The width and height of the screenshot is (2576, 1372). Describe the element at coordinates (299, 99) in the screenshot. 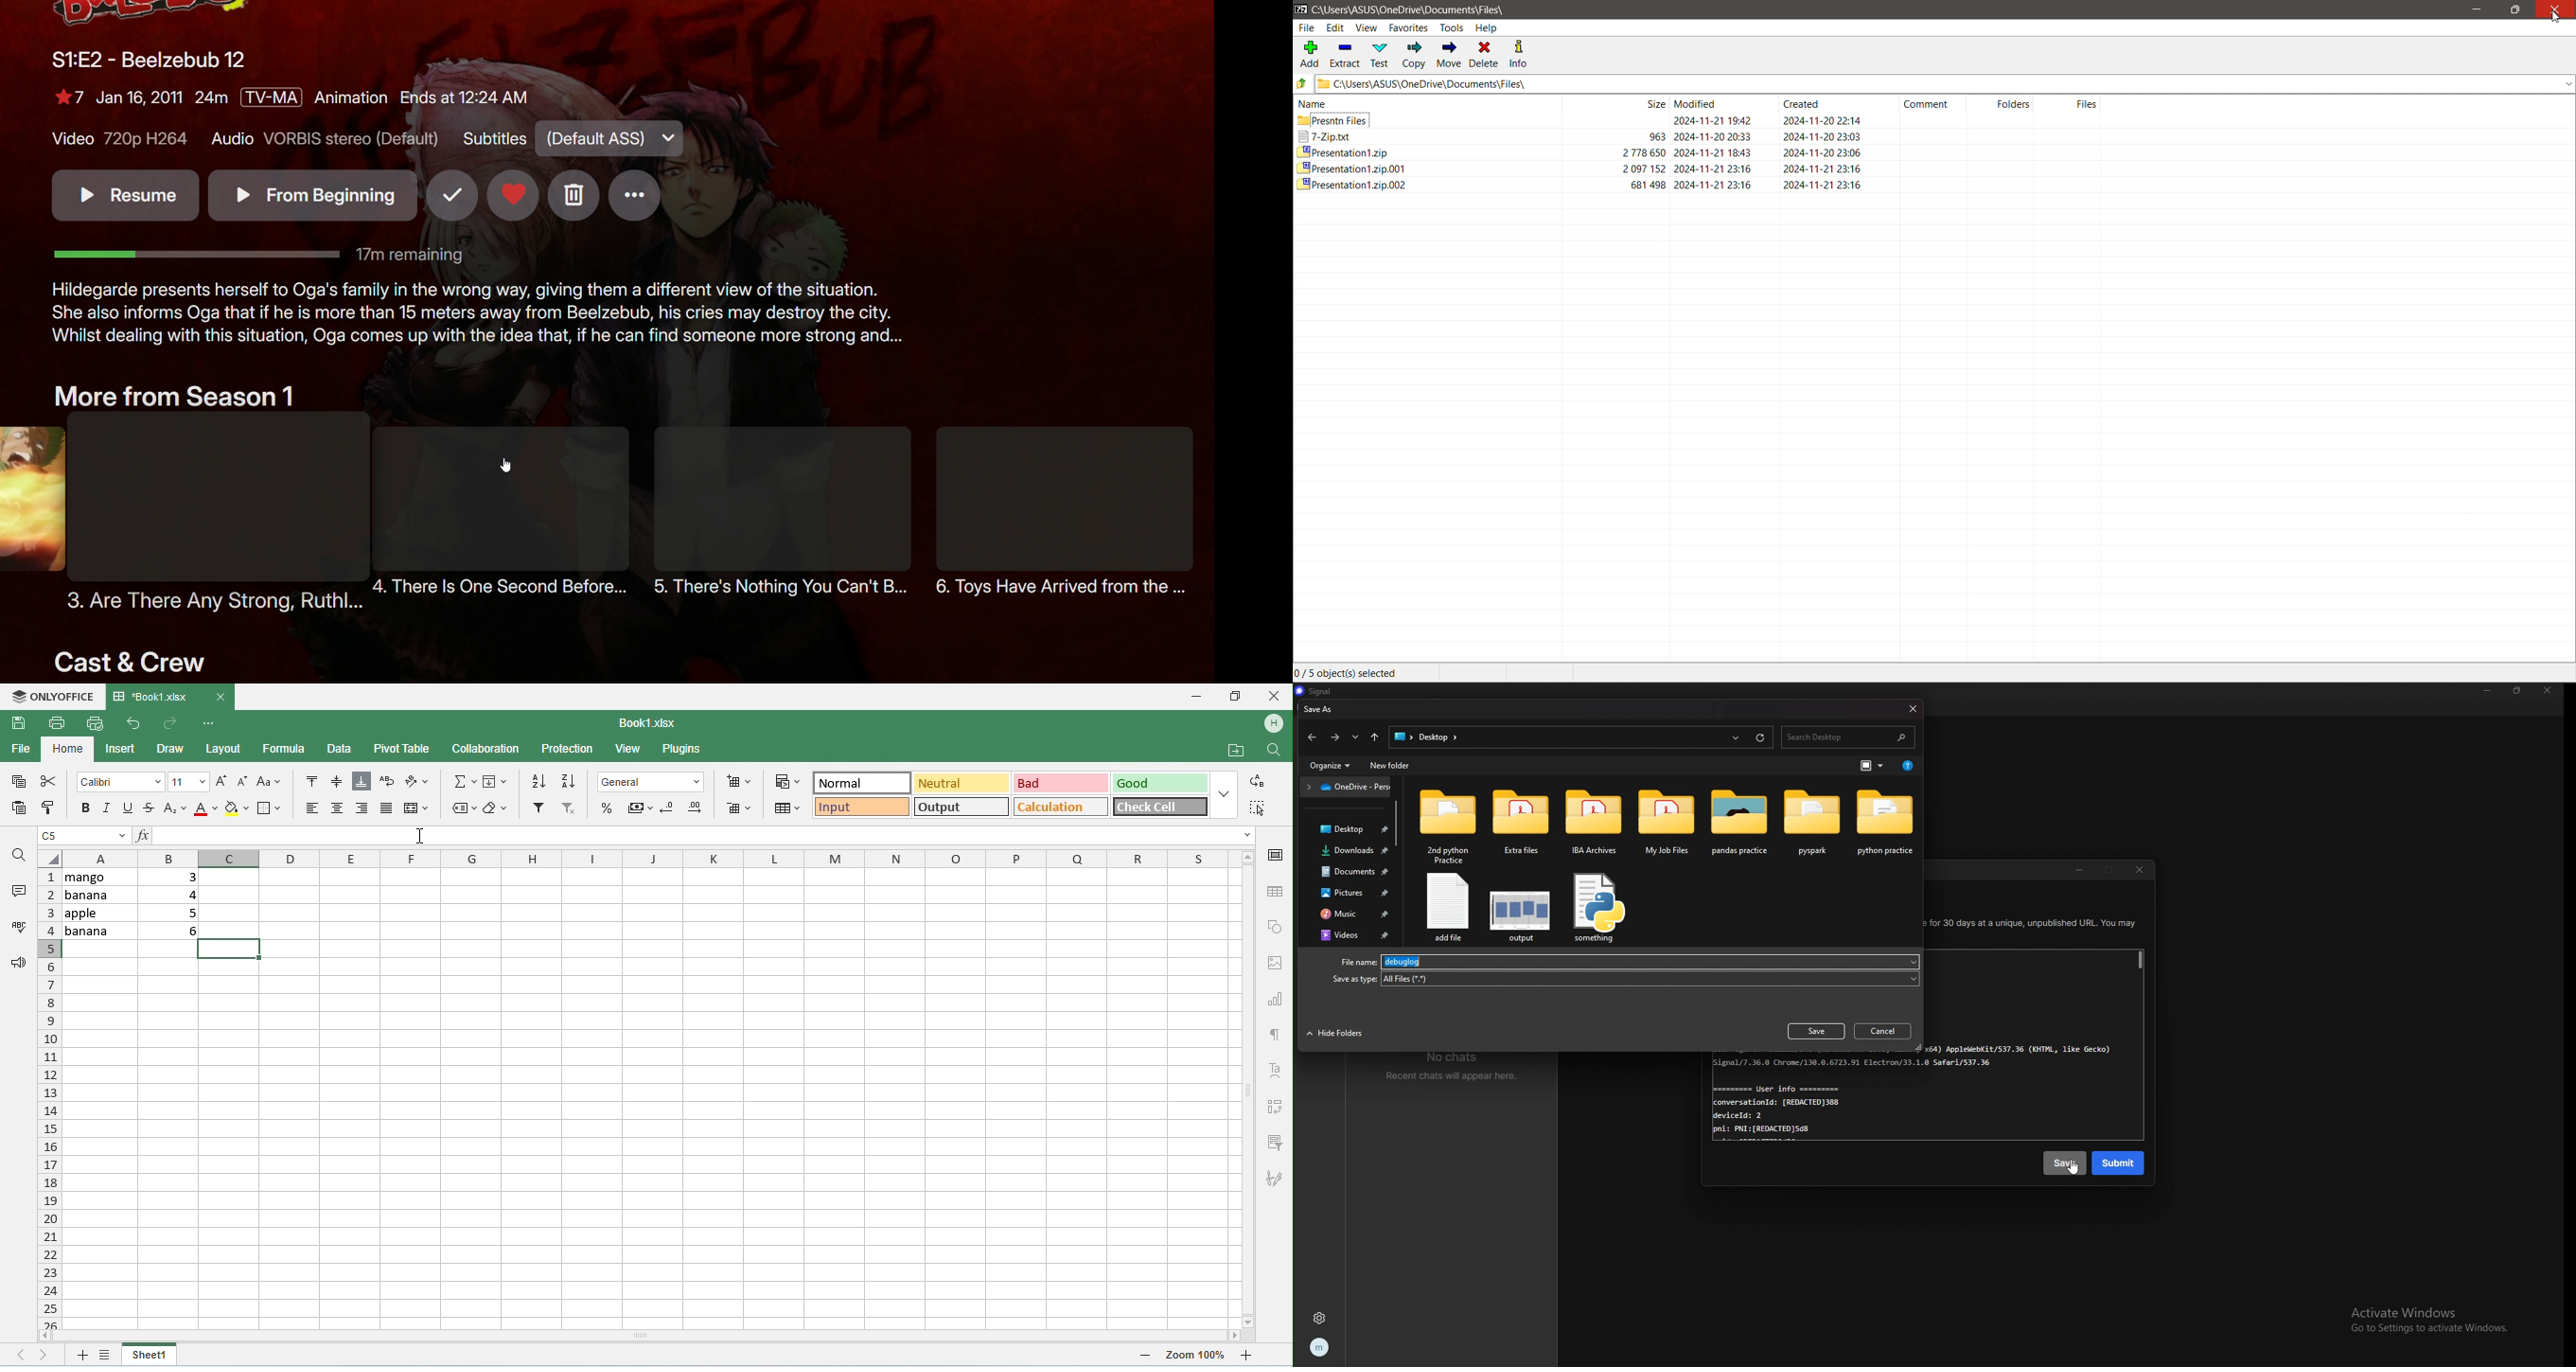

I see `Show details` at that location.